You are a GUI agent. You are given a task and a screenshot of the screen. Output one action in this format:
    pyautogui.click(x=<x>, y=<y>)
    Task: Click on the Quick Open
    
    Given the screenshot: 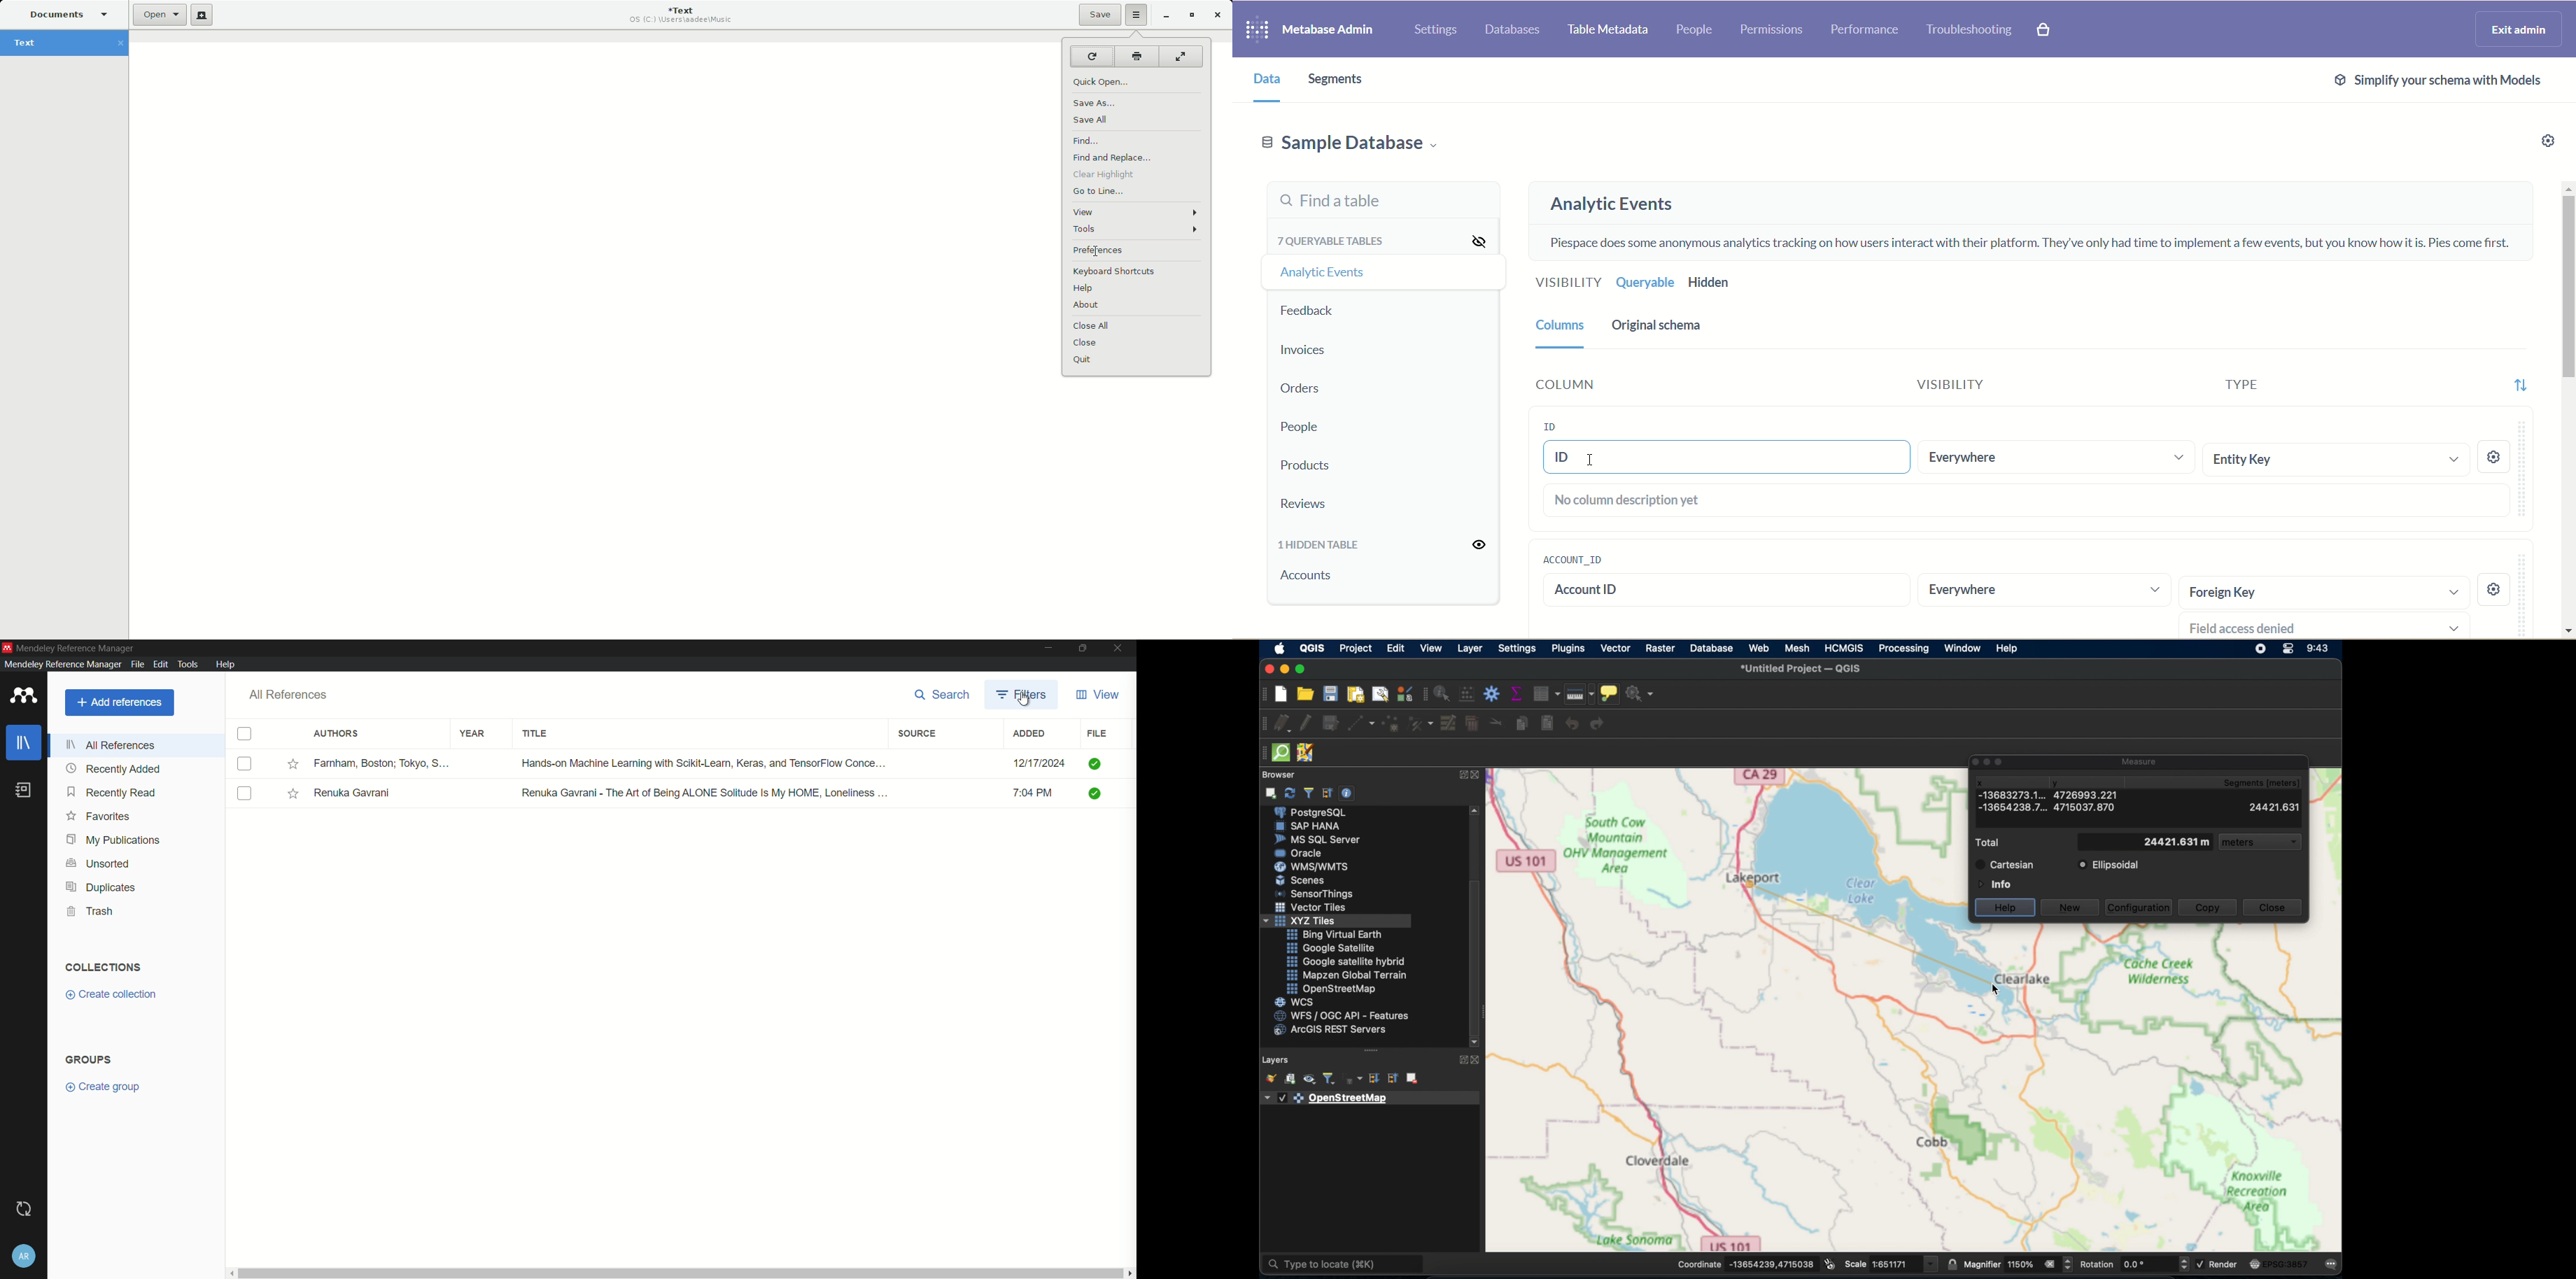 What is the action you would take?
    pyautogui.click(x=1107, y=83)
    